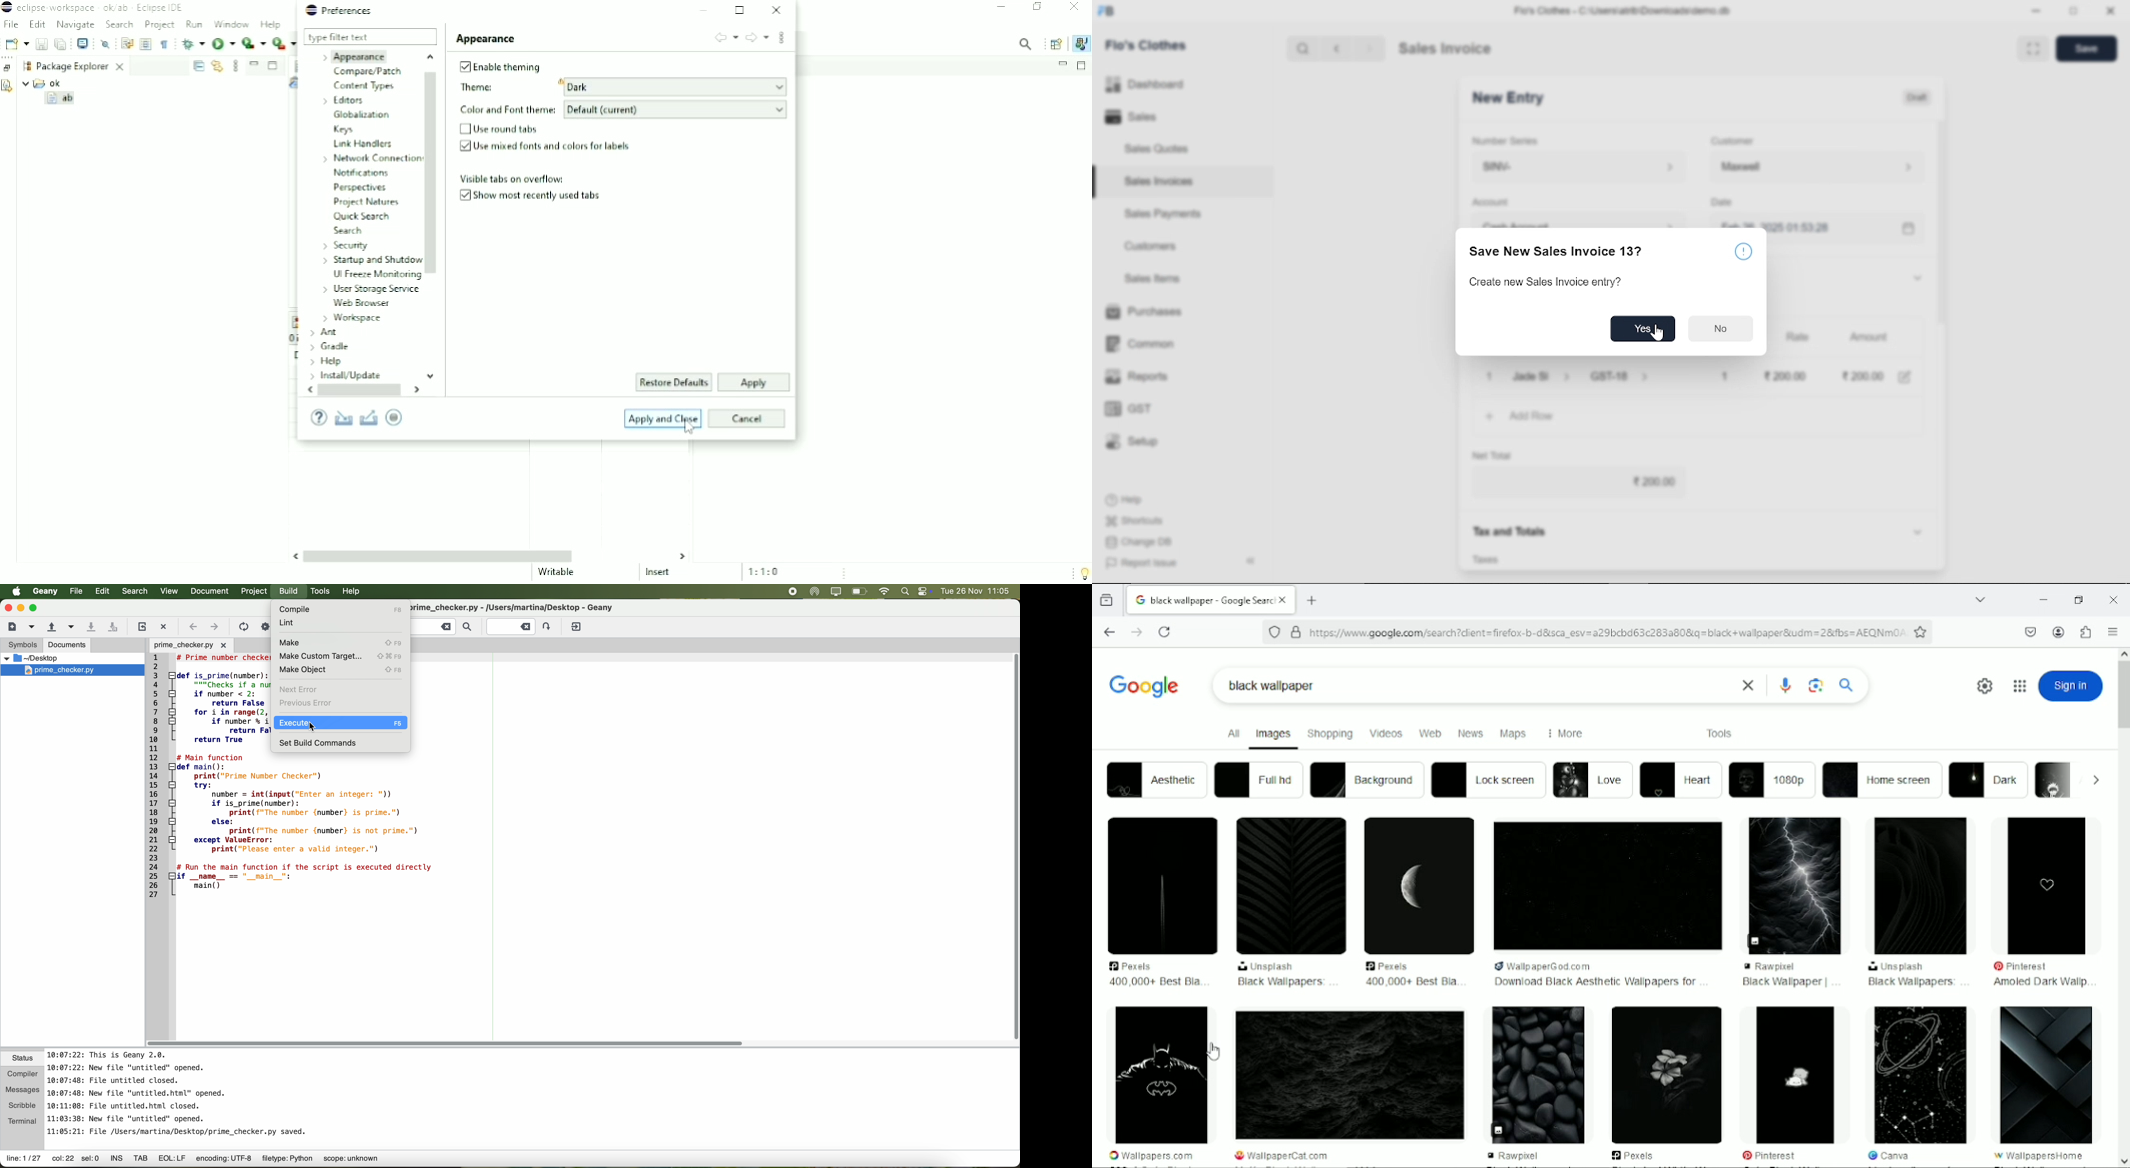  What do you see at coordinates (160, 26) in the screenshot?
I see `Project` at bounding box center [160, 26].